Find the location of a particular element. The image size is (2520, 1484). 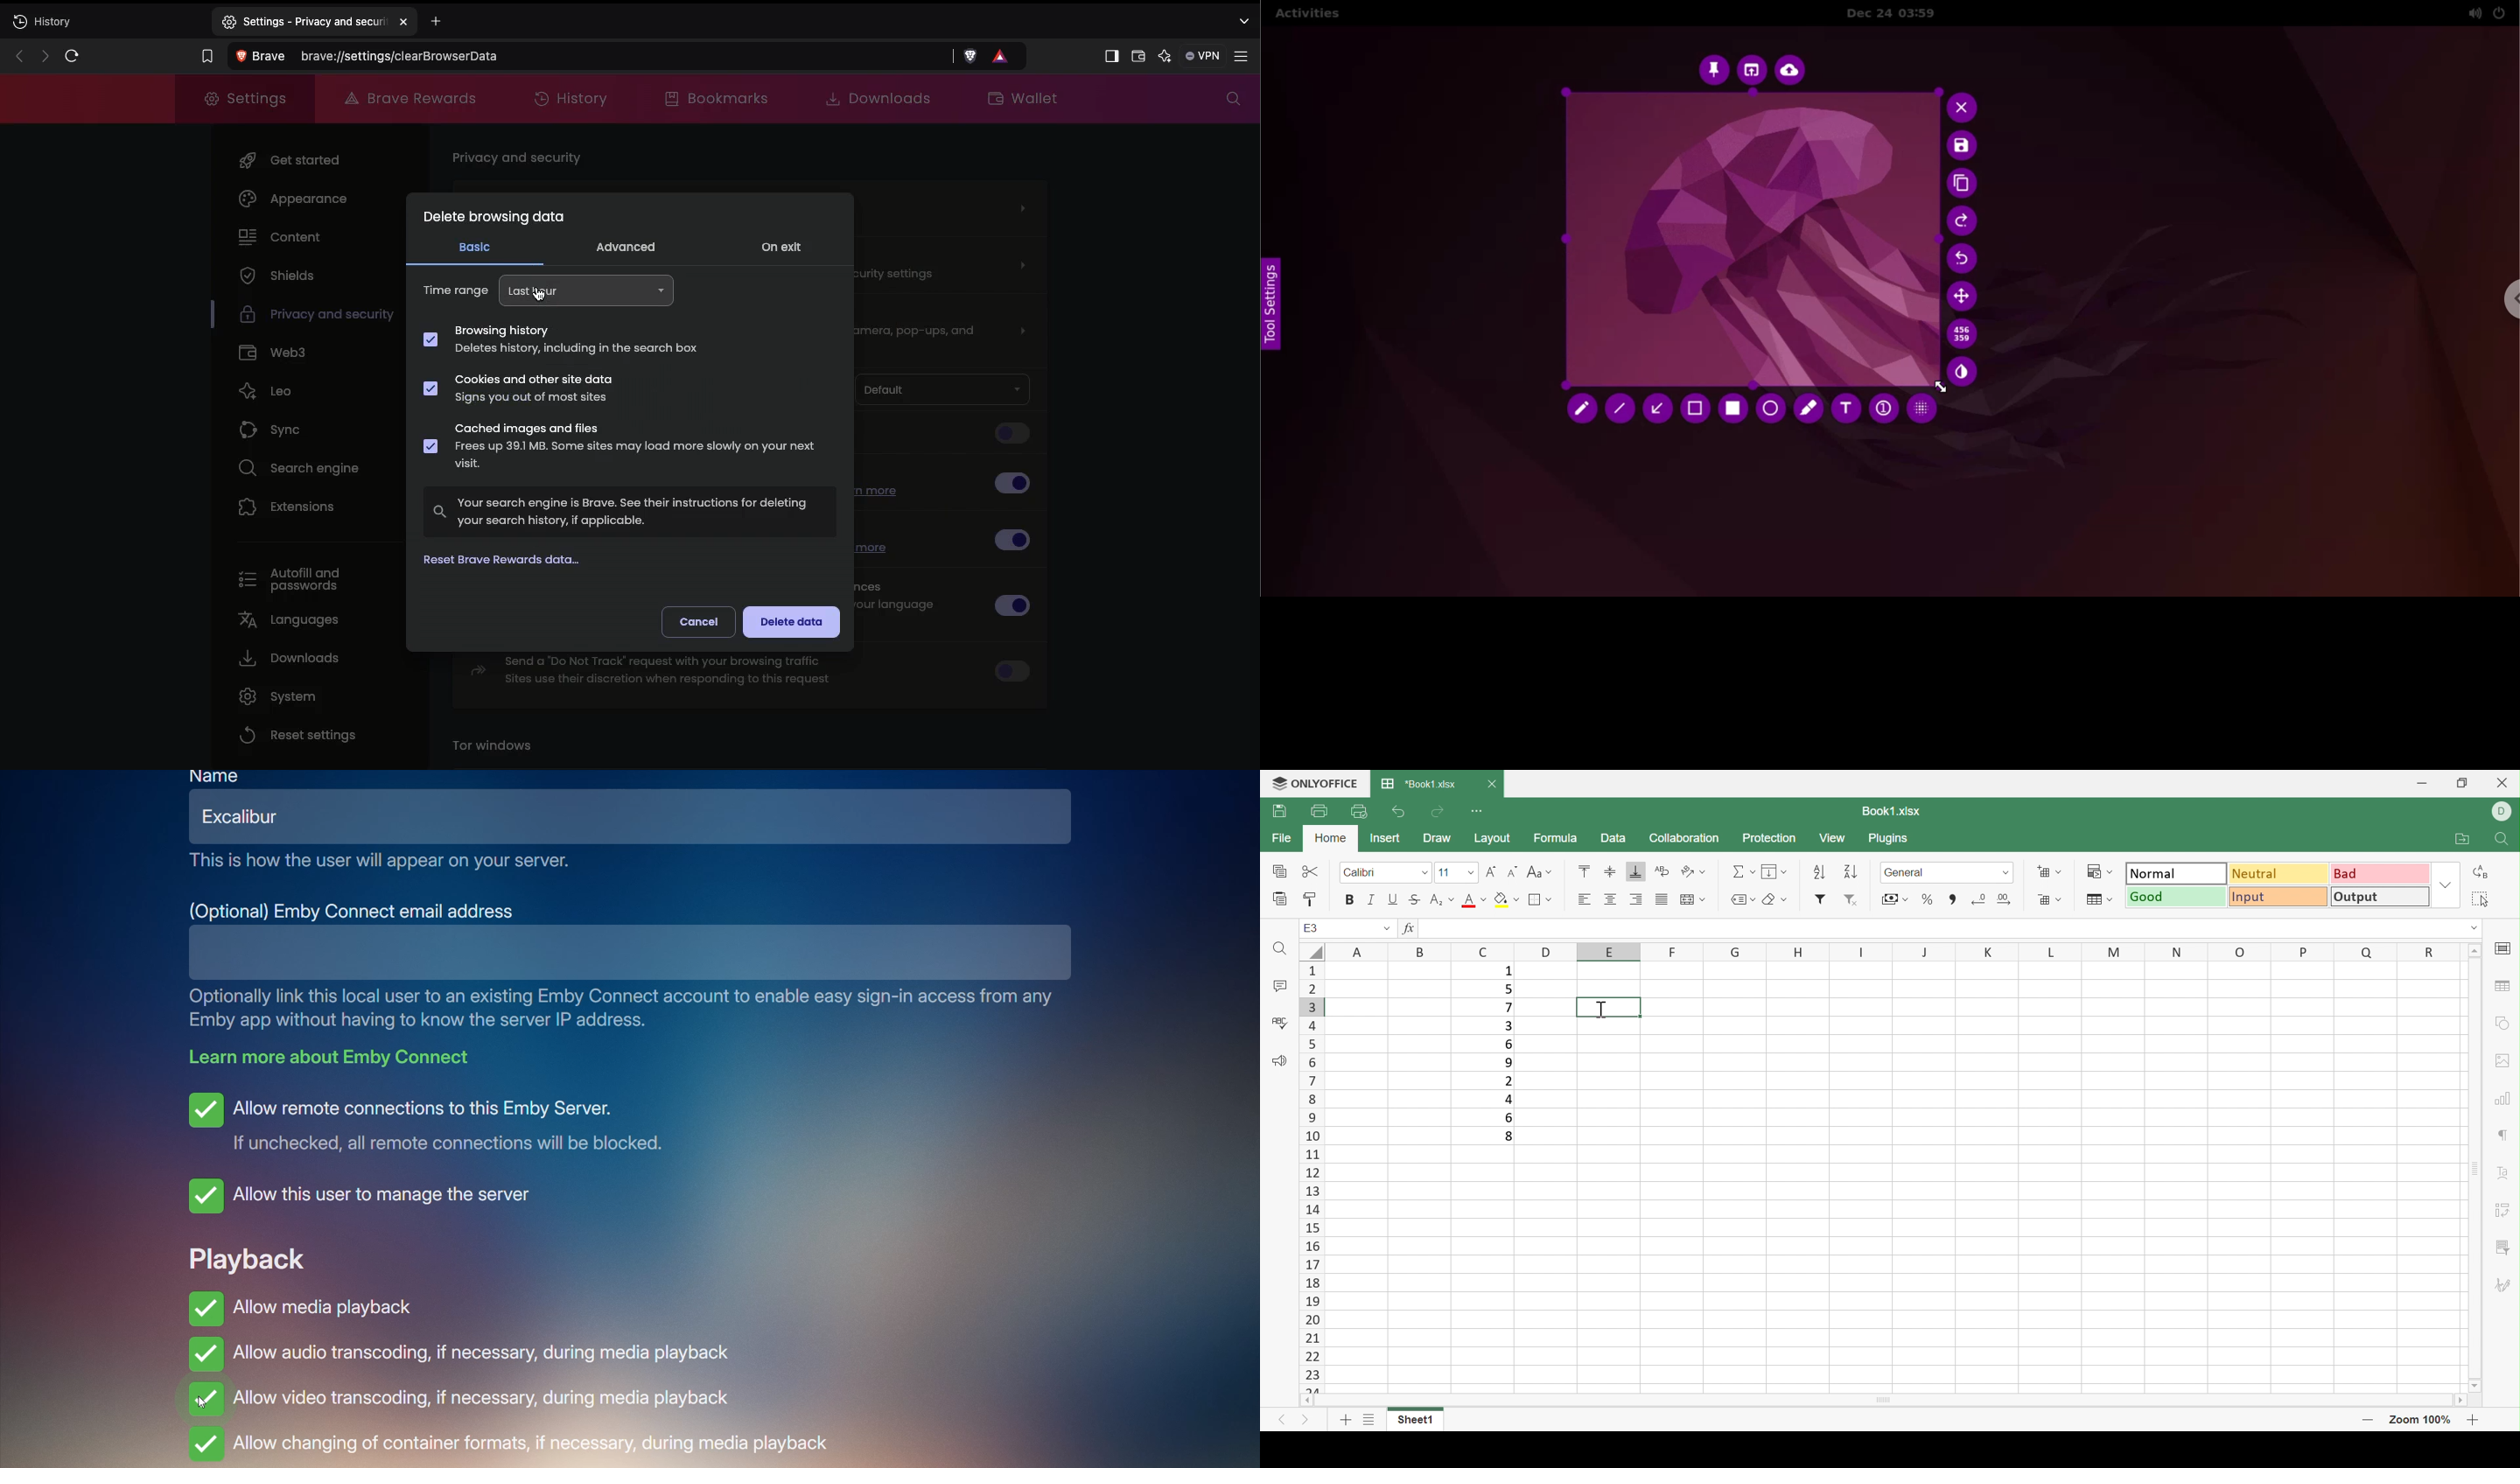

Drop Down is located at coordinates (2446, 887).